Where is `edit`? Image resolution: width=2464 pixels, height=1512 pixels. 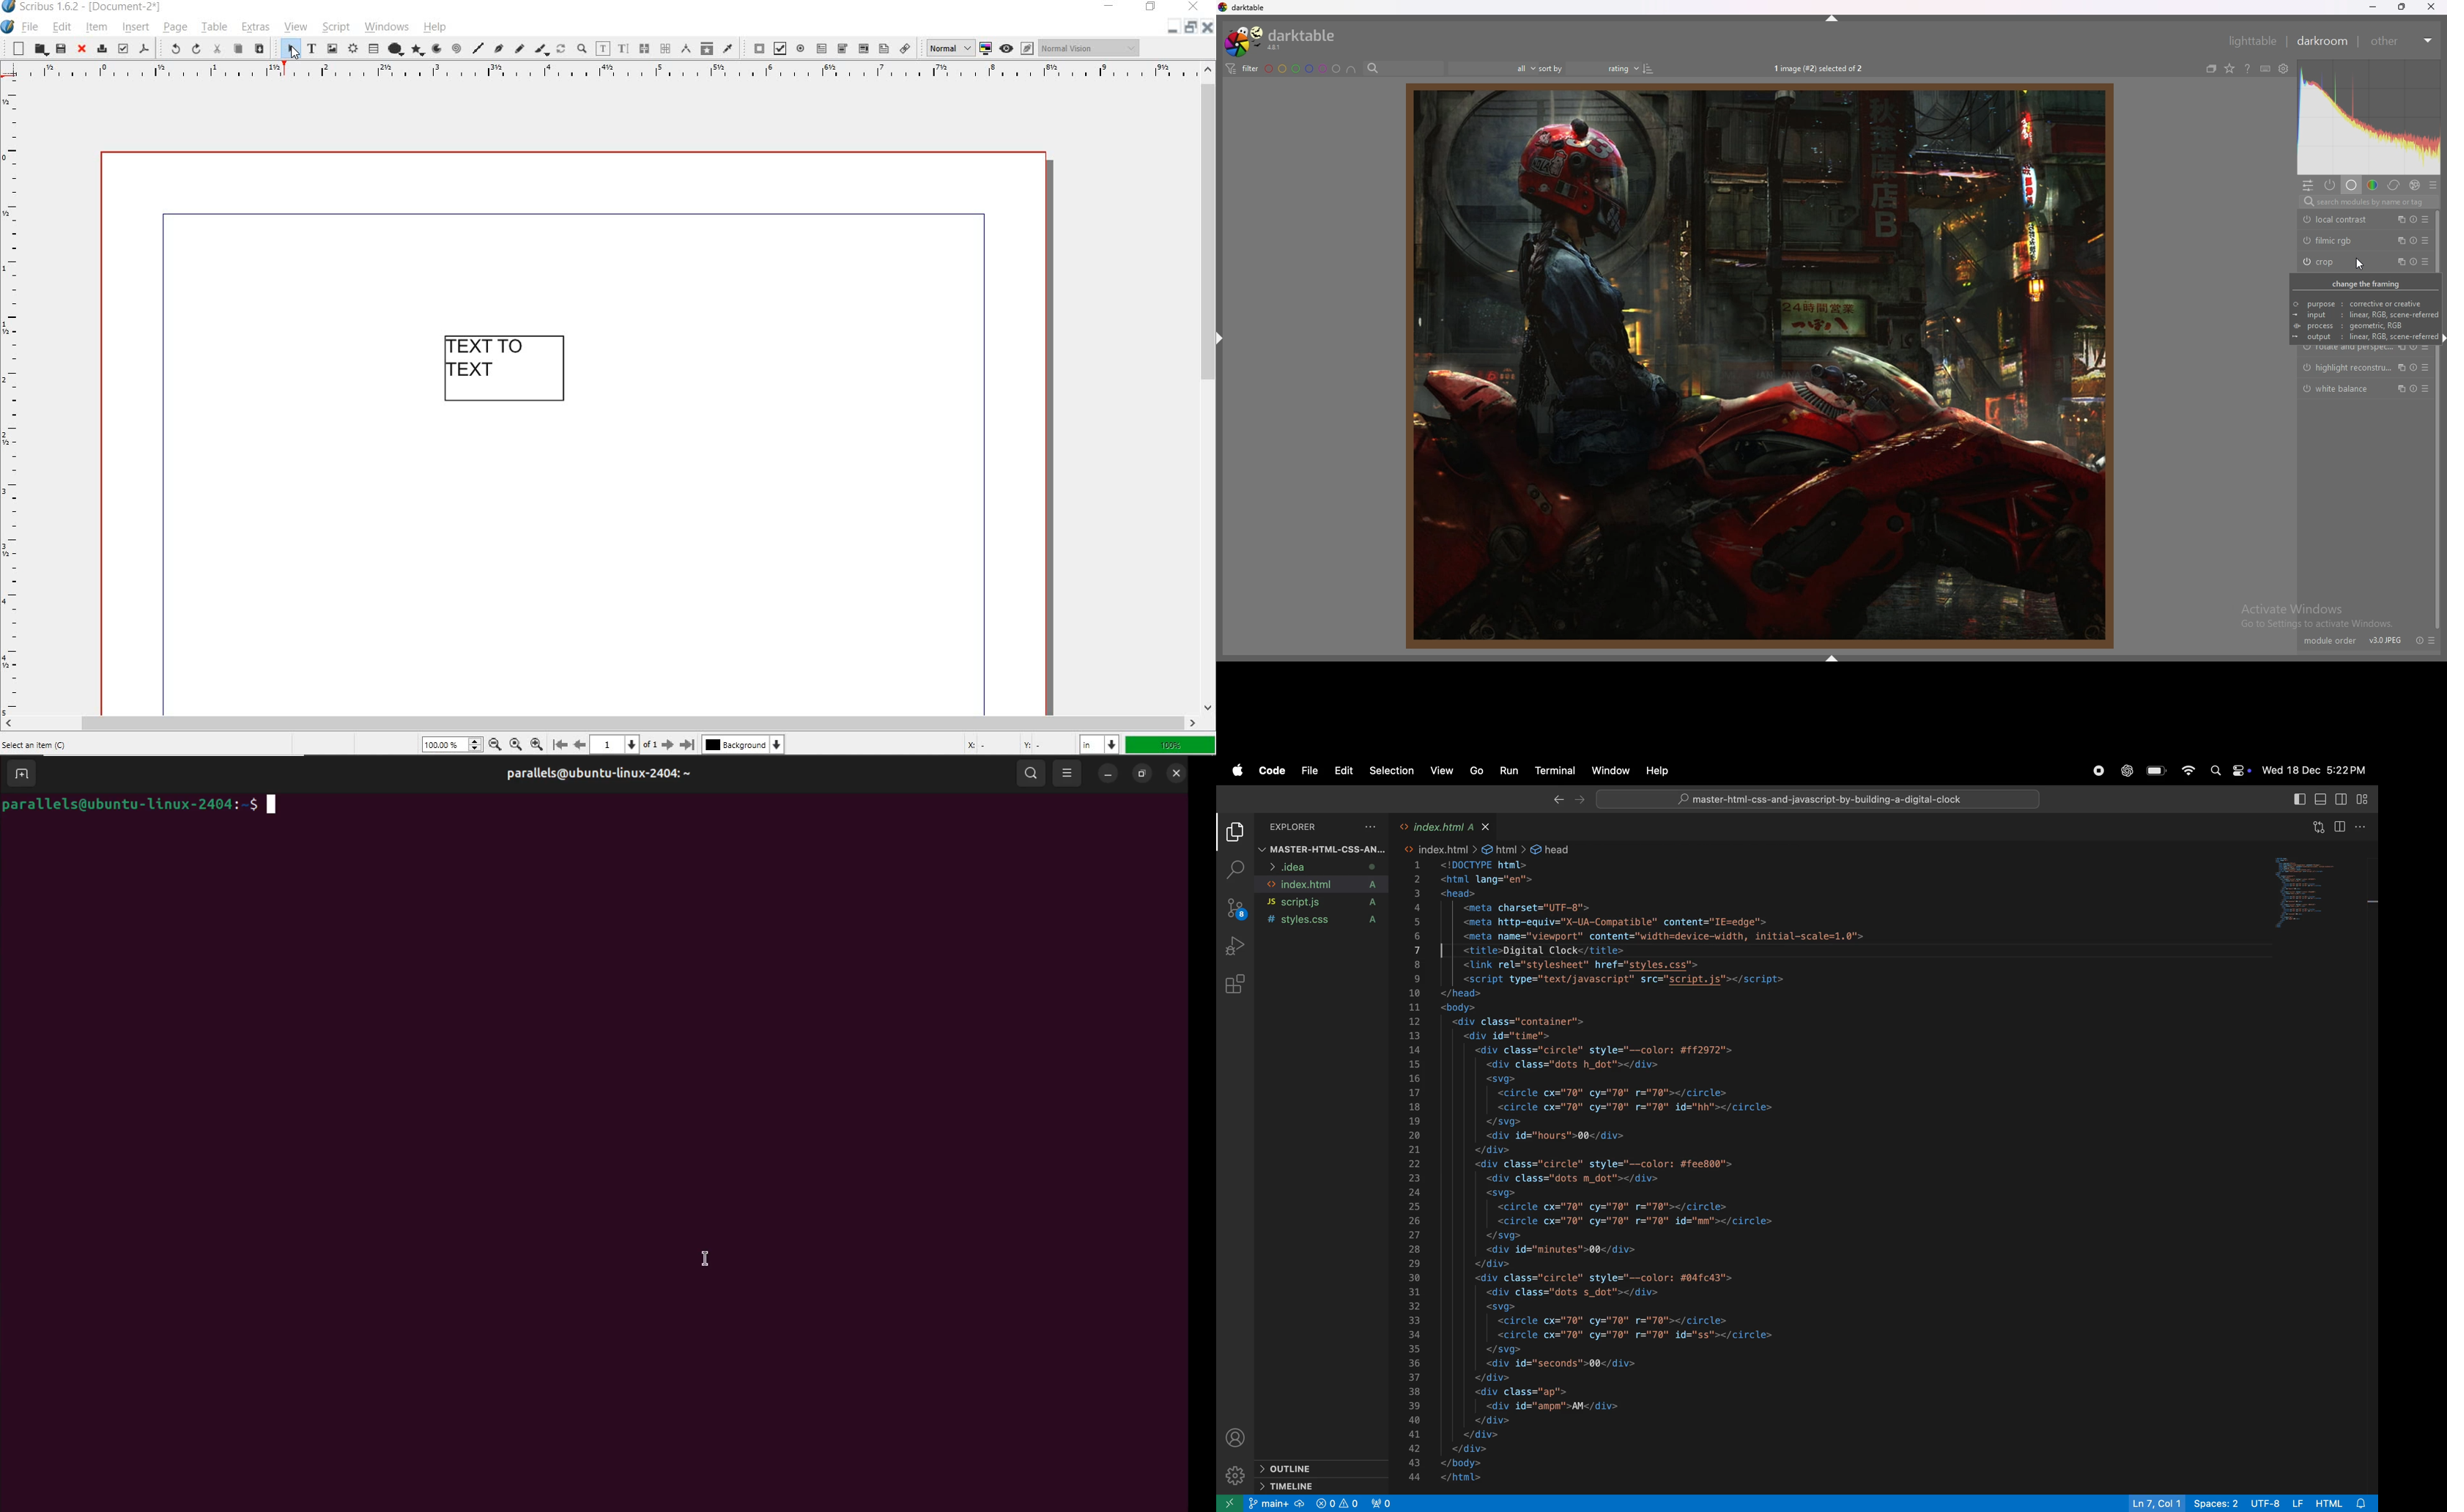
edit is located at coordinates (62, 27).